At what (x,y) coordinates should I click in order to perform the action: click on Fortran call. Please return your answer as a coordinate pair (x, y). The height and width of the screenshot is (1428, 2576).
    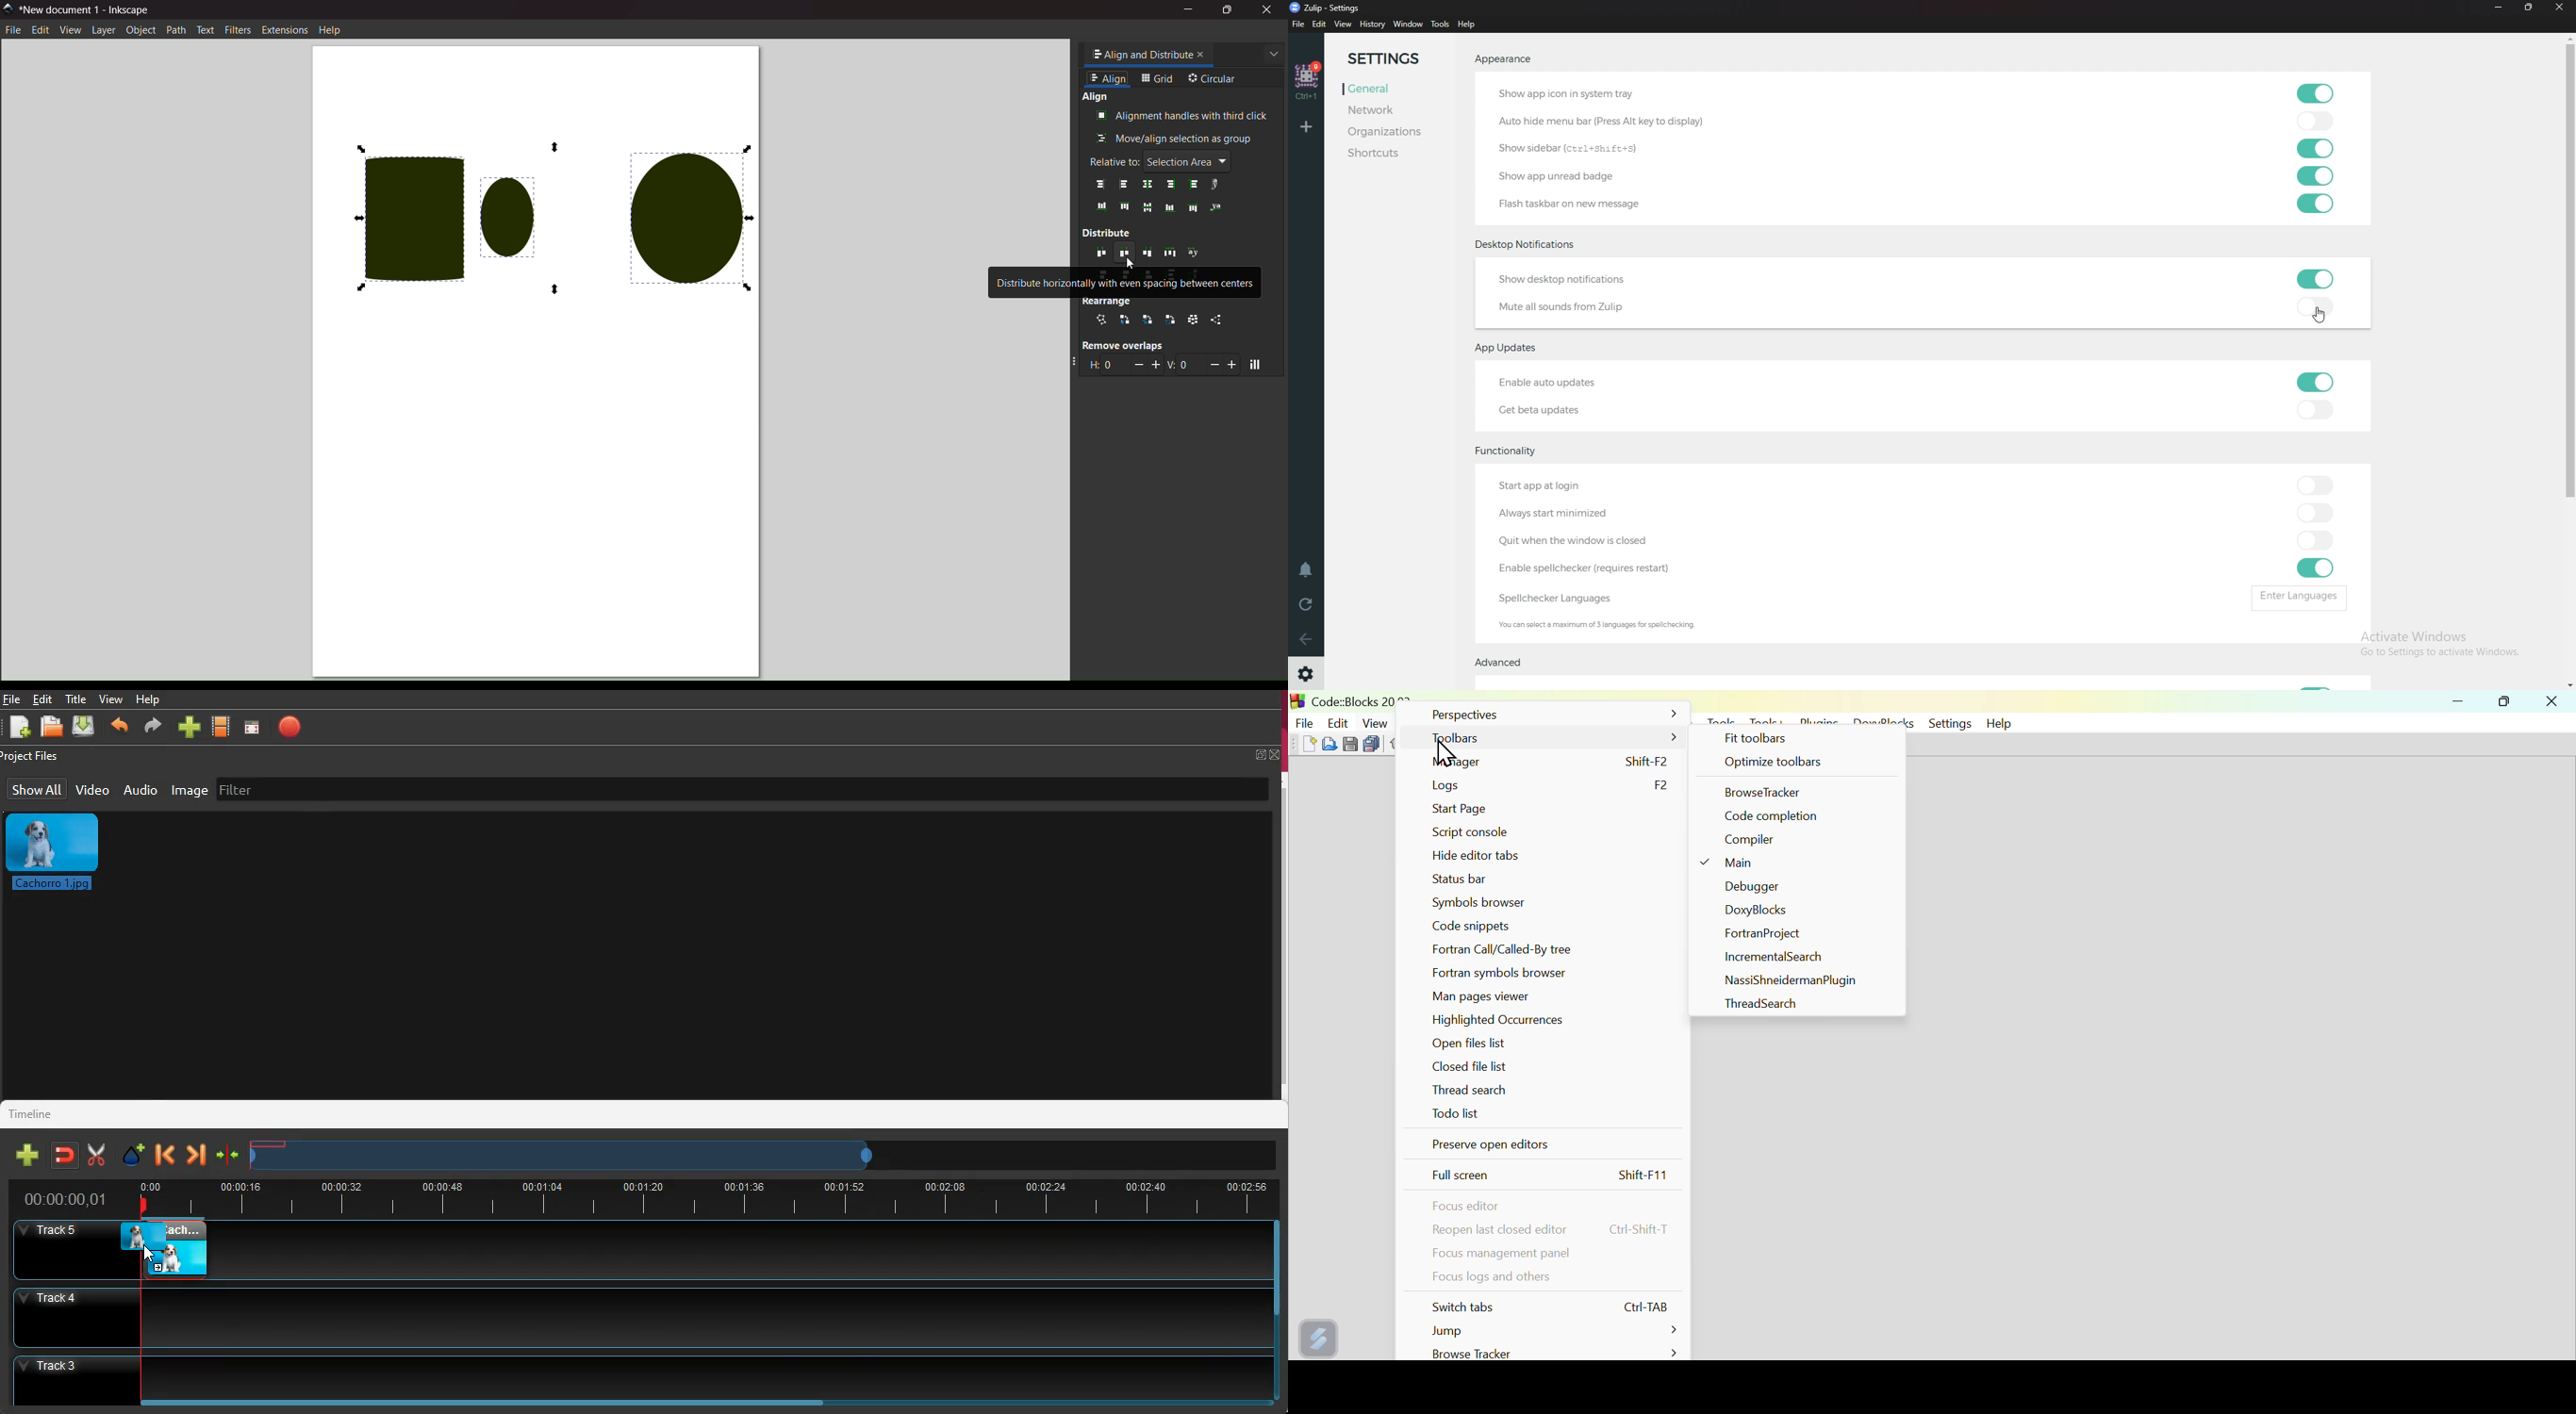
    Looking at the image, I should click on (1512, 950).